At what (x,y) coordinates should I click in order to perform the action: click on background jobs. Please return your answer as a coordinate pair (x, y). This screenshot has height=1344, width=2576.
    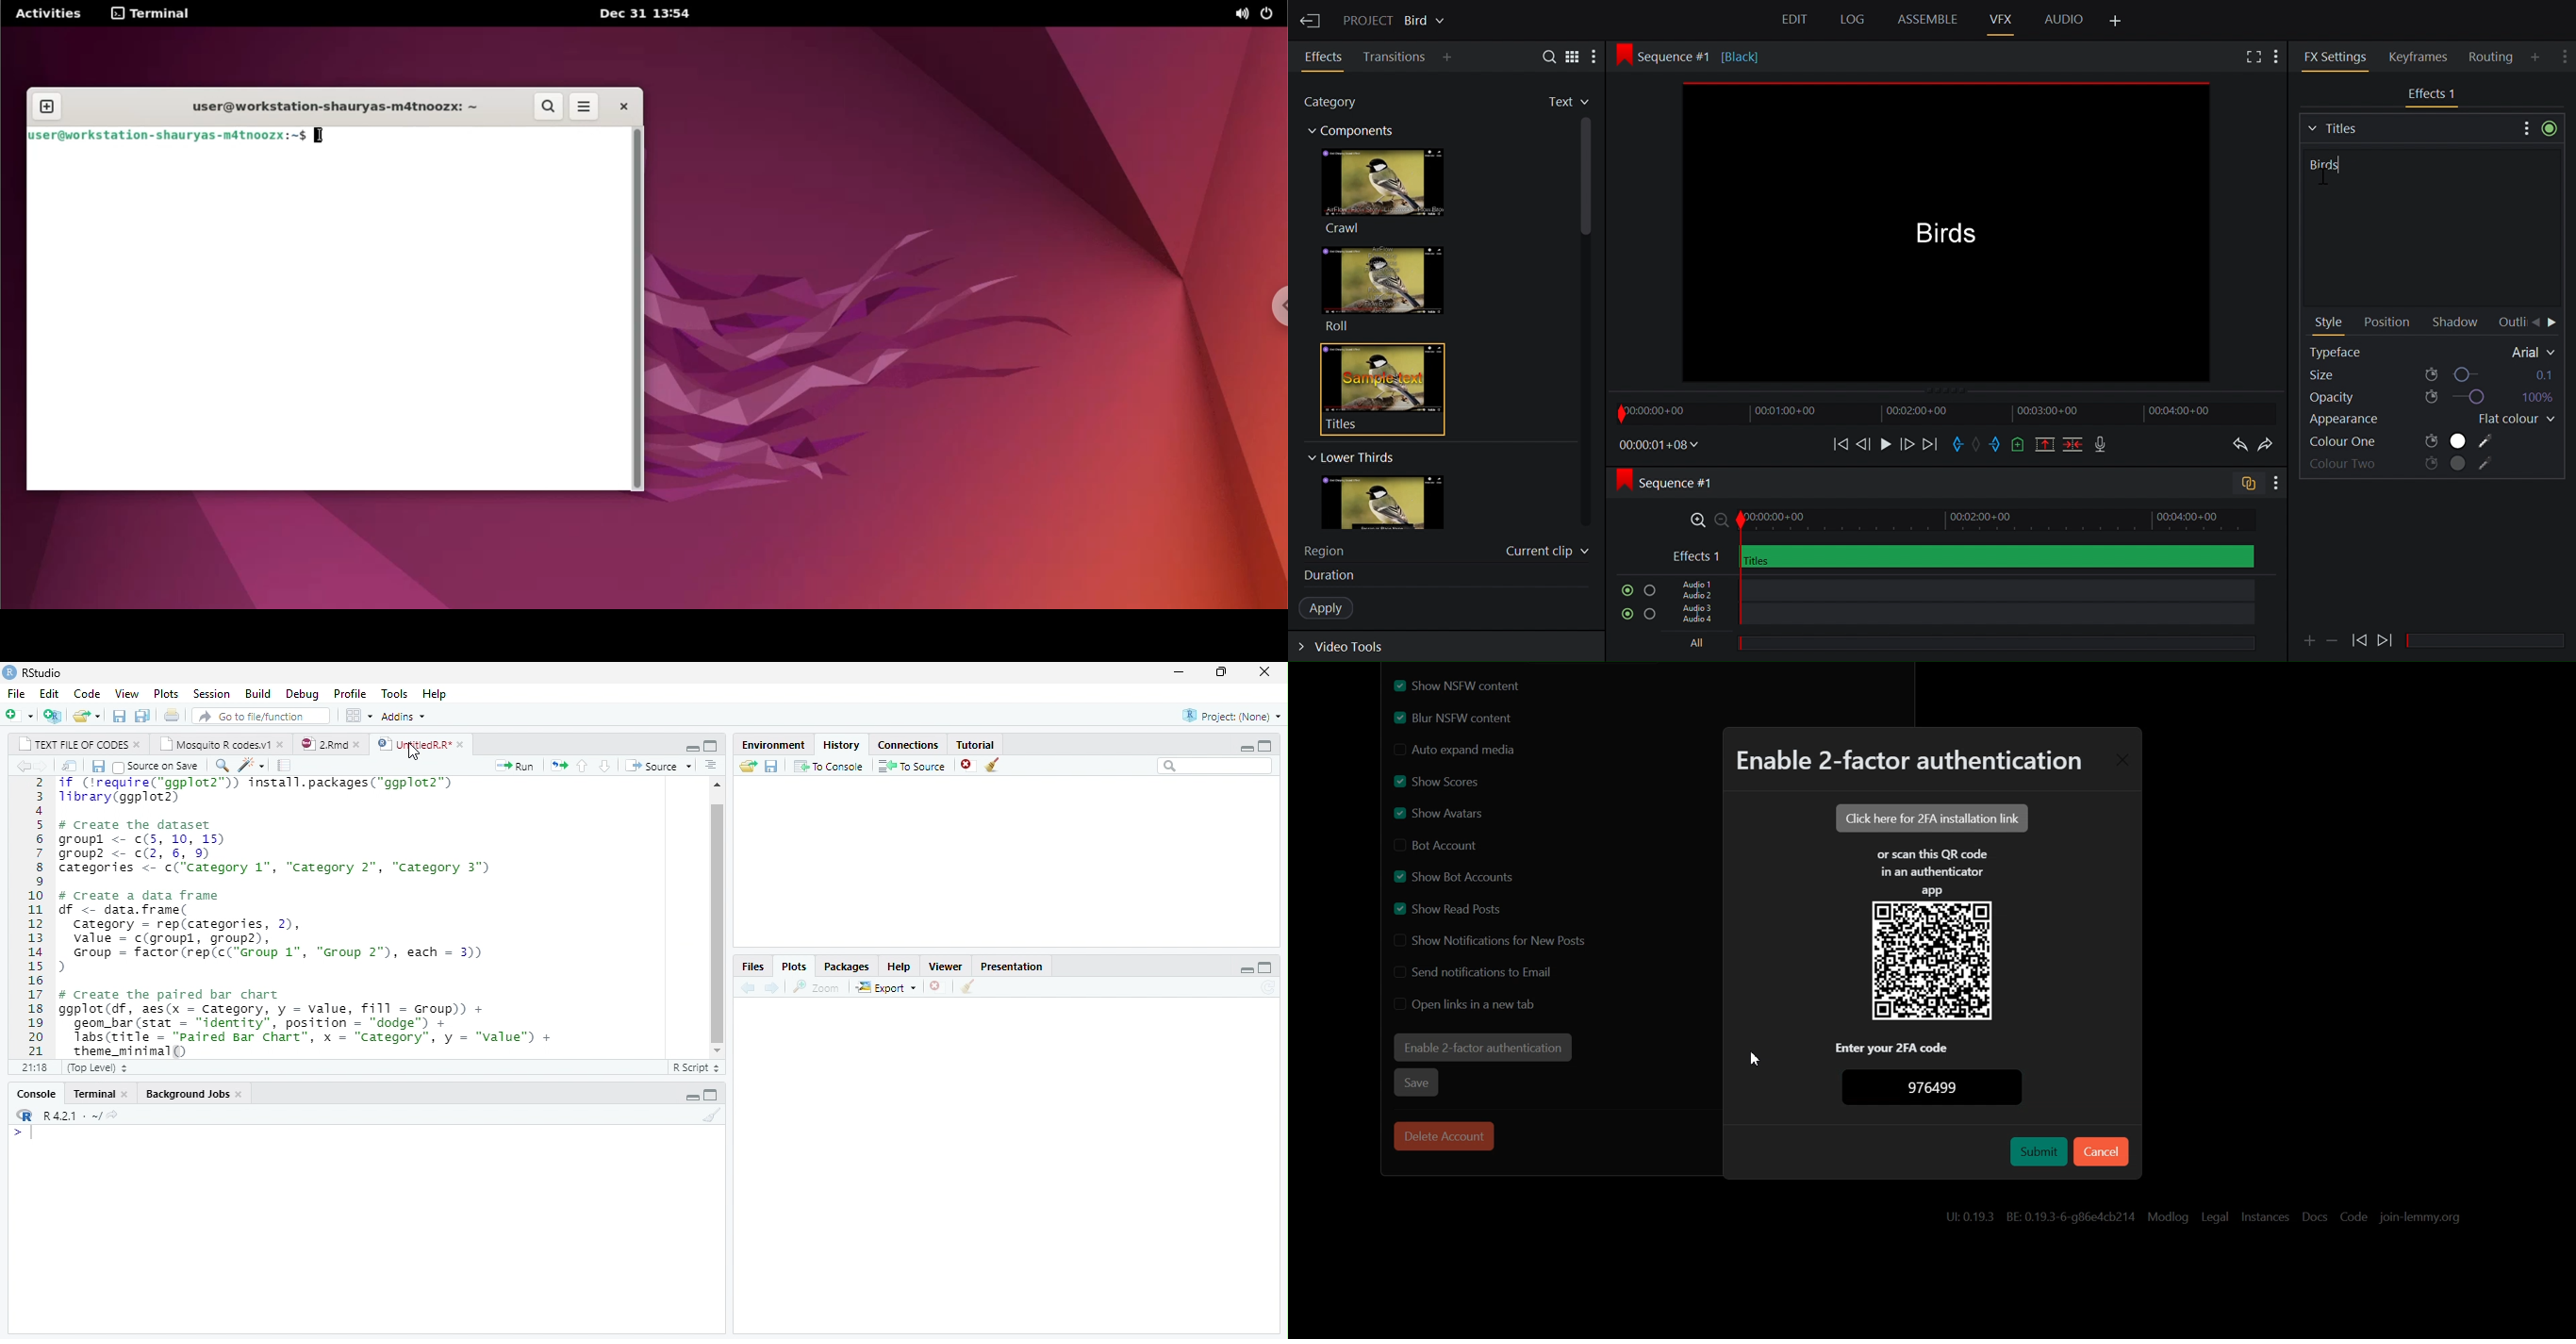
    Looking at the image, I should click on (187, 1093).